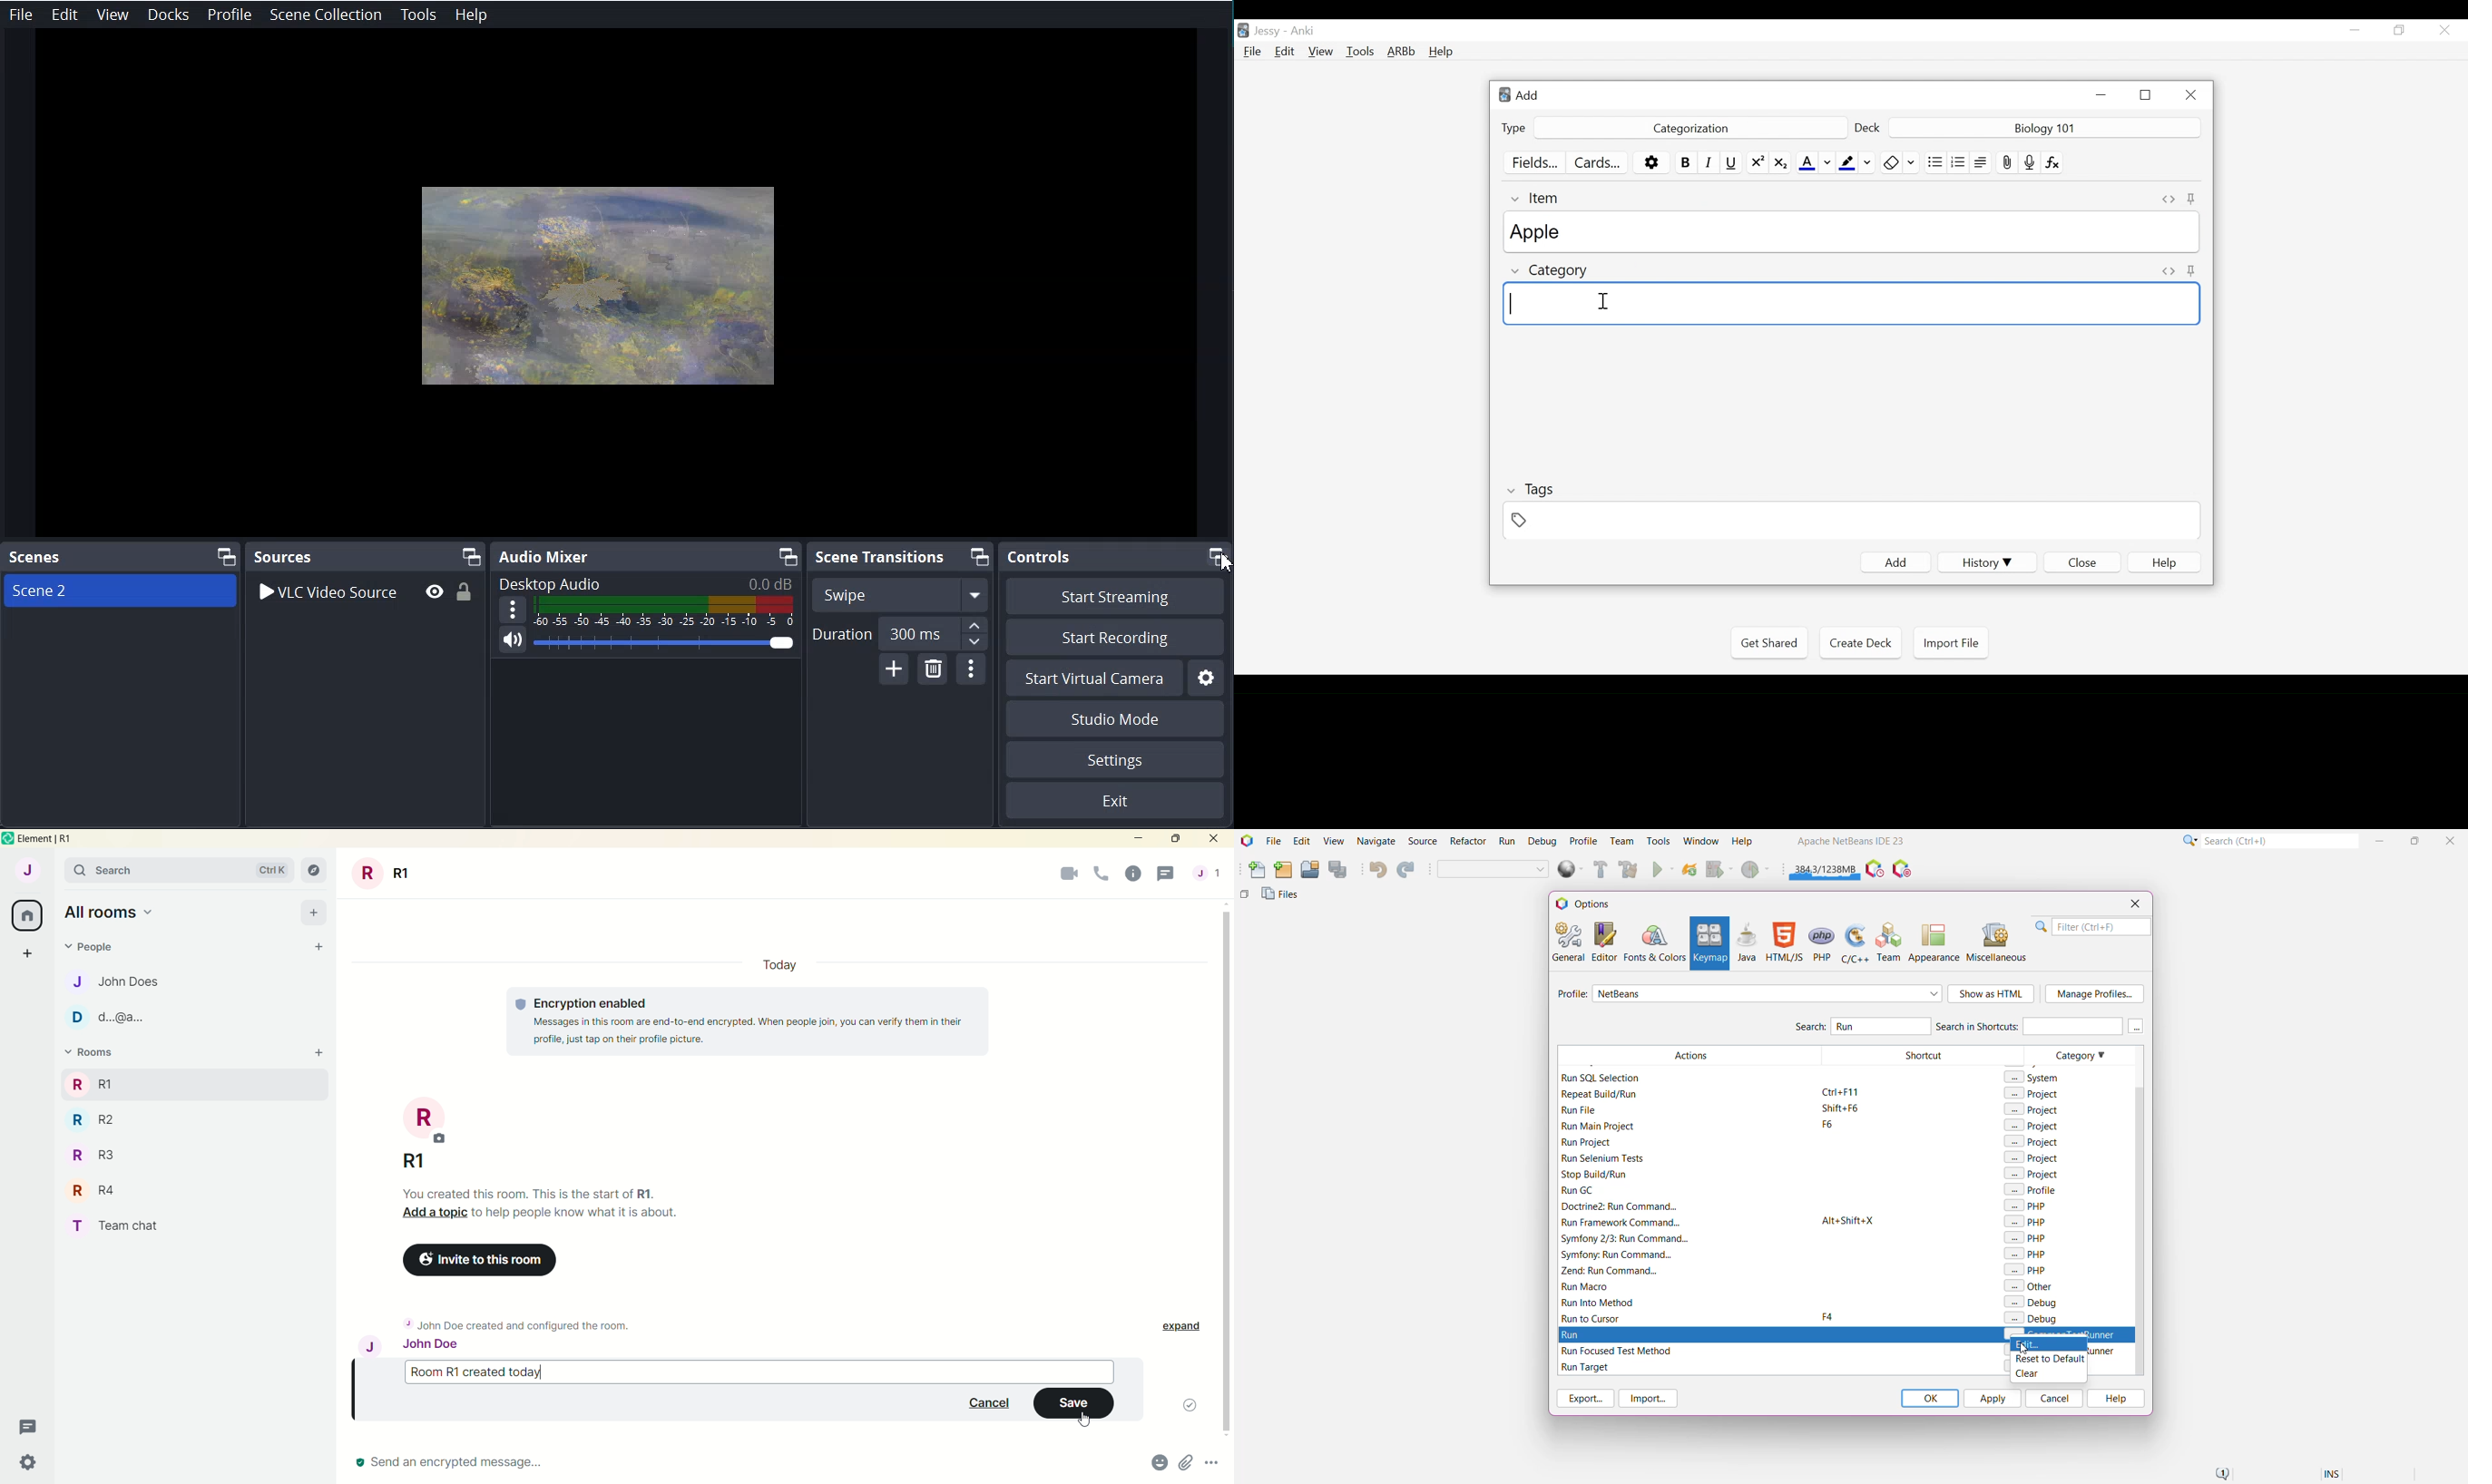 This screenshot has width=2492, height=1484. I want to click on Toggle Sticky, so click(2193, 200).